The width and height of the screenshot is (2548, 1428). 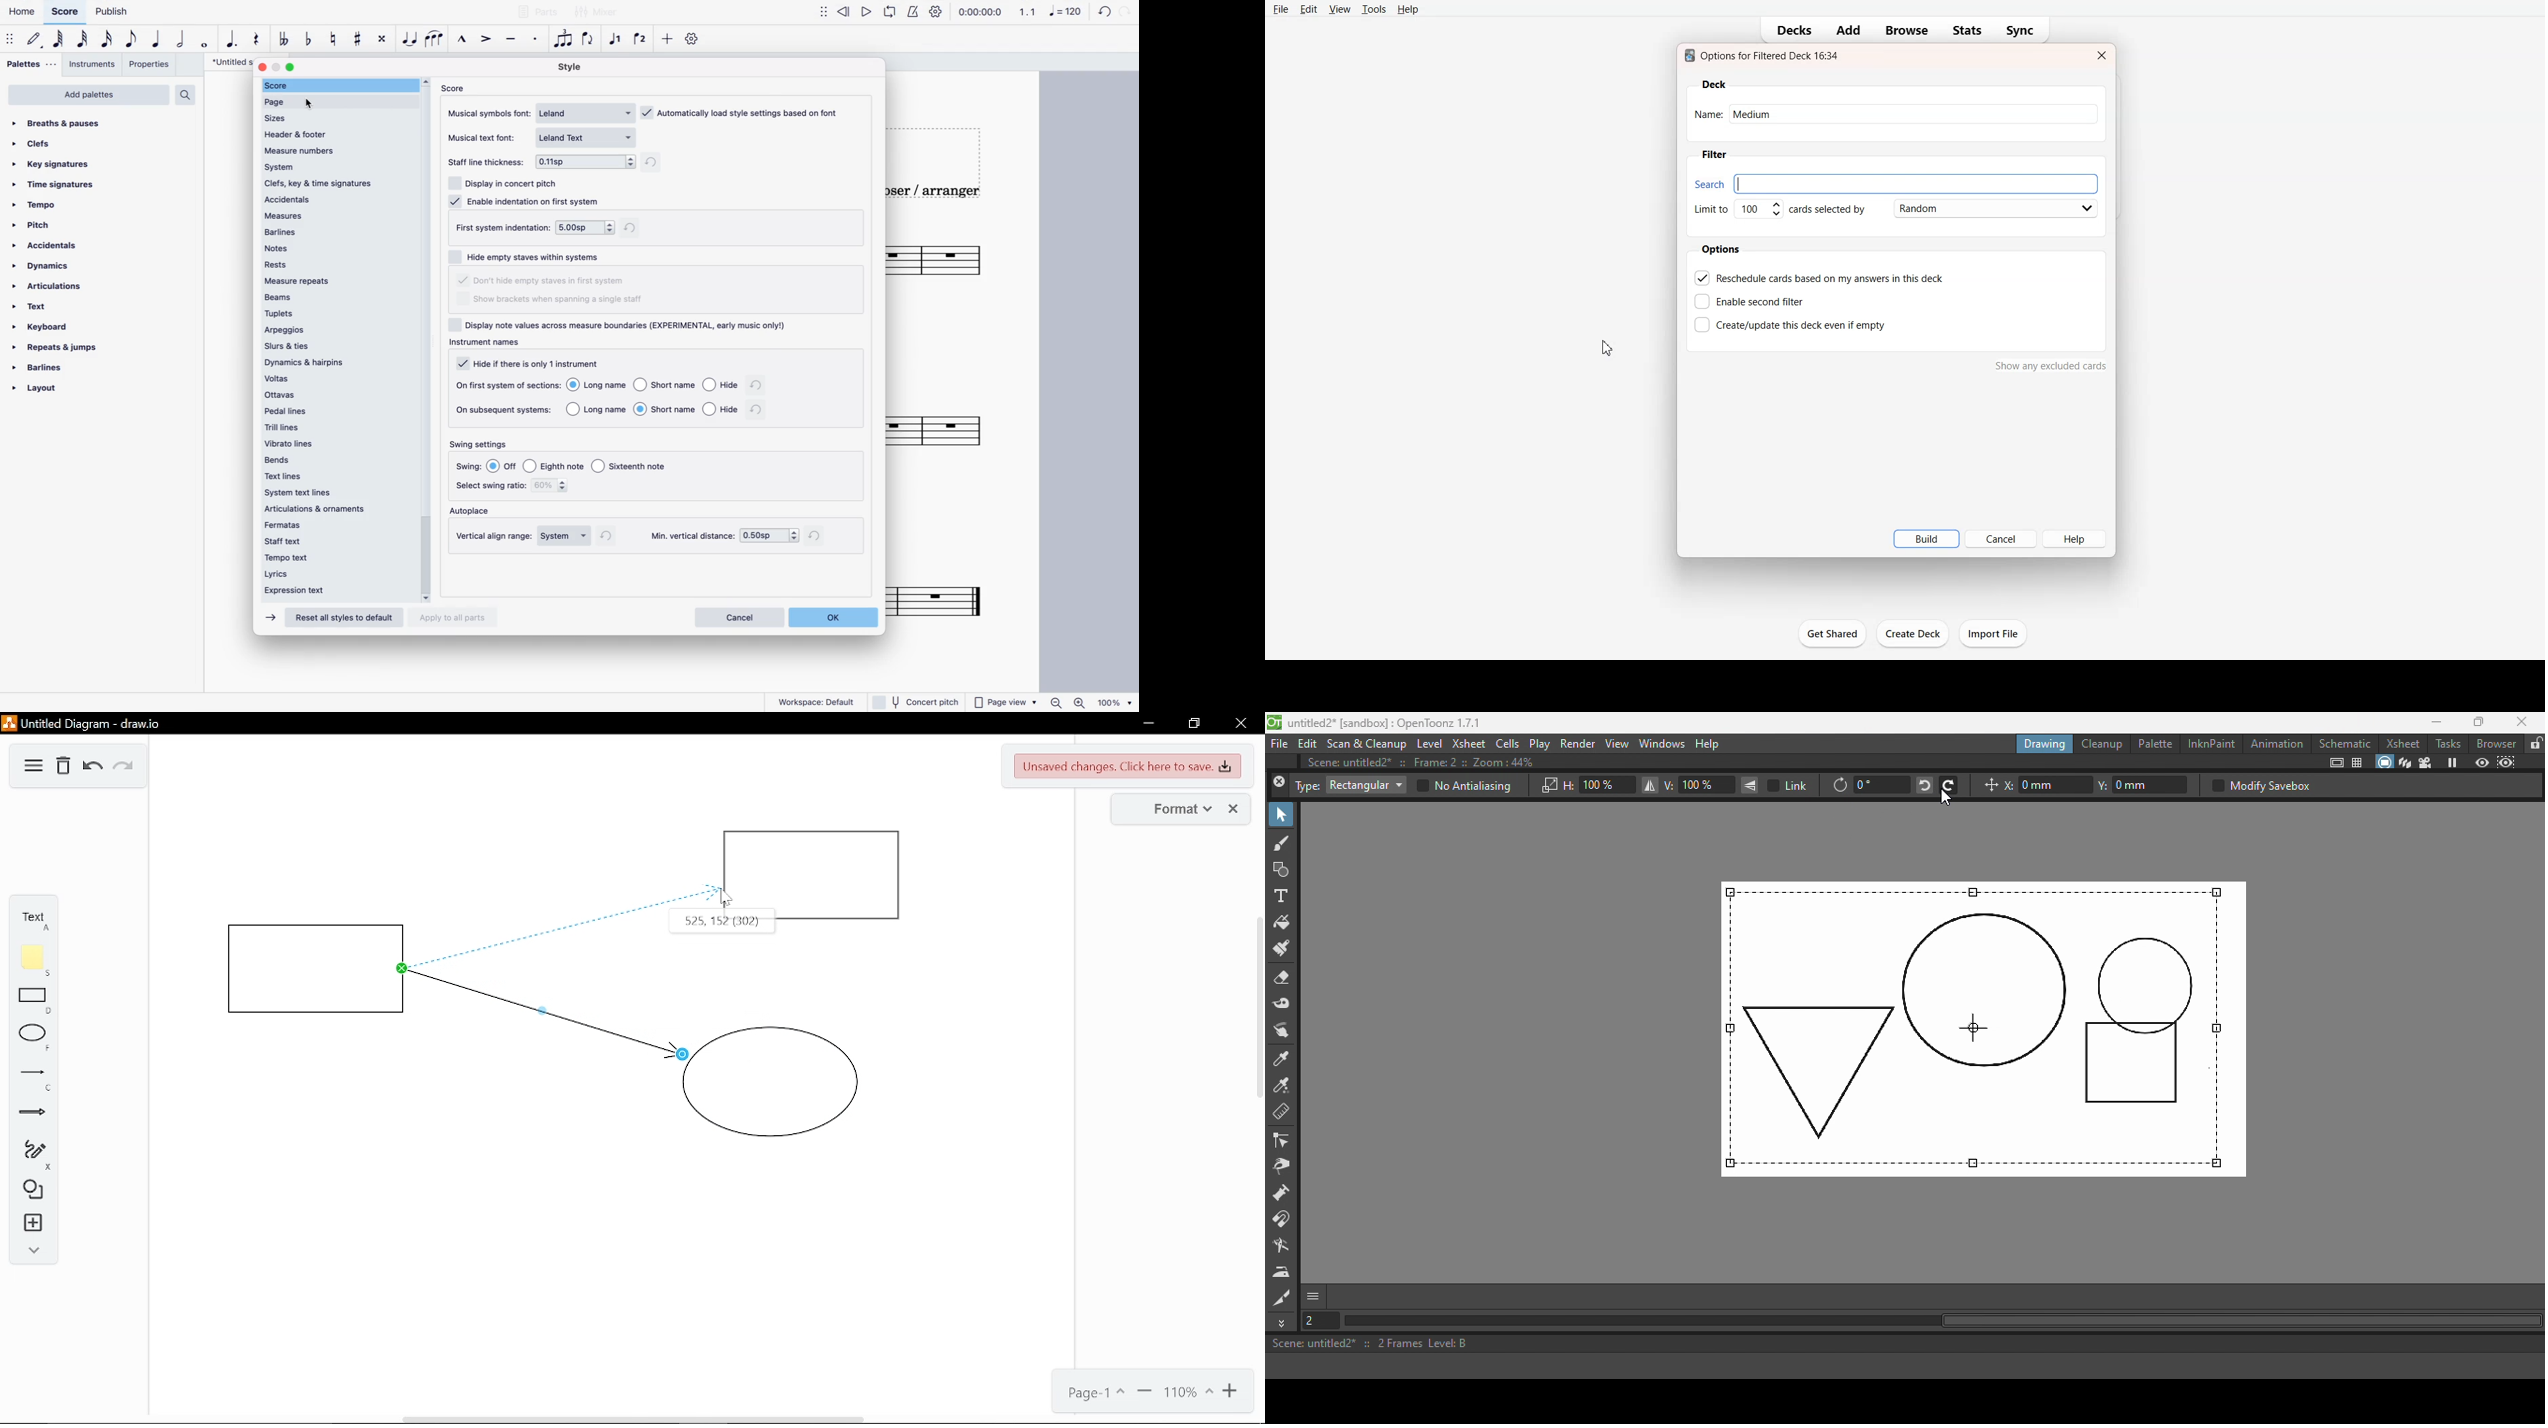 I want to click on staff text, so click(x=329, y=540).